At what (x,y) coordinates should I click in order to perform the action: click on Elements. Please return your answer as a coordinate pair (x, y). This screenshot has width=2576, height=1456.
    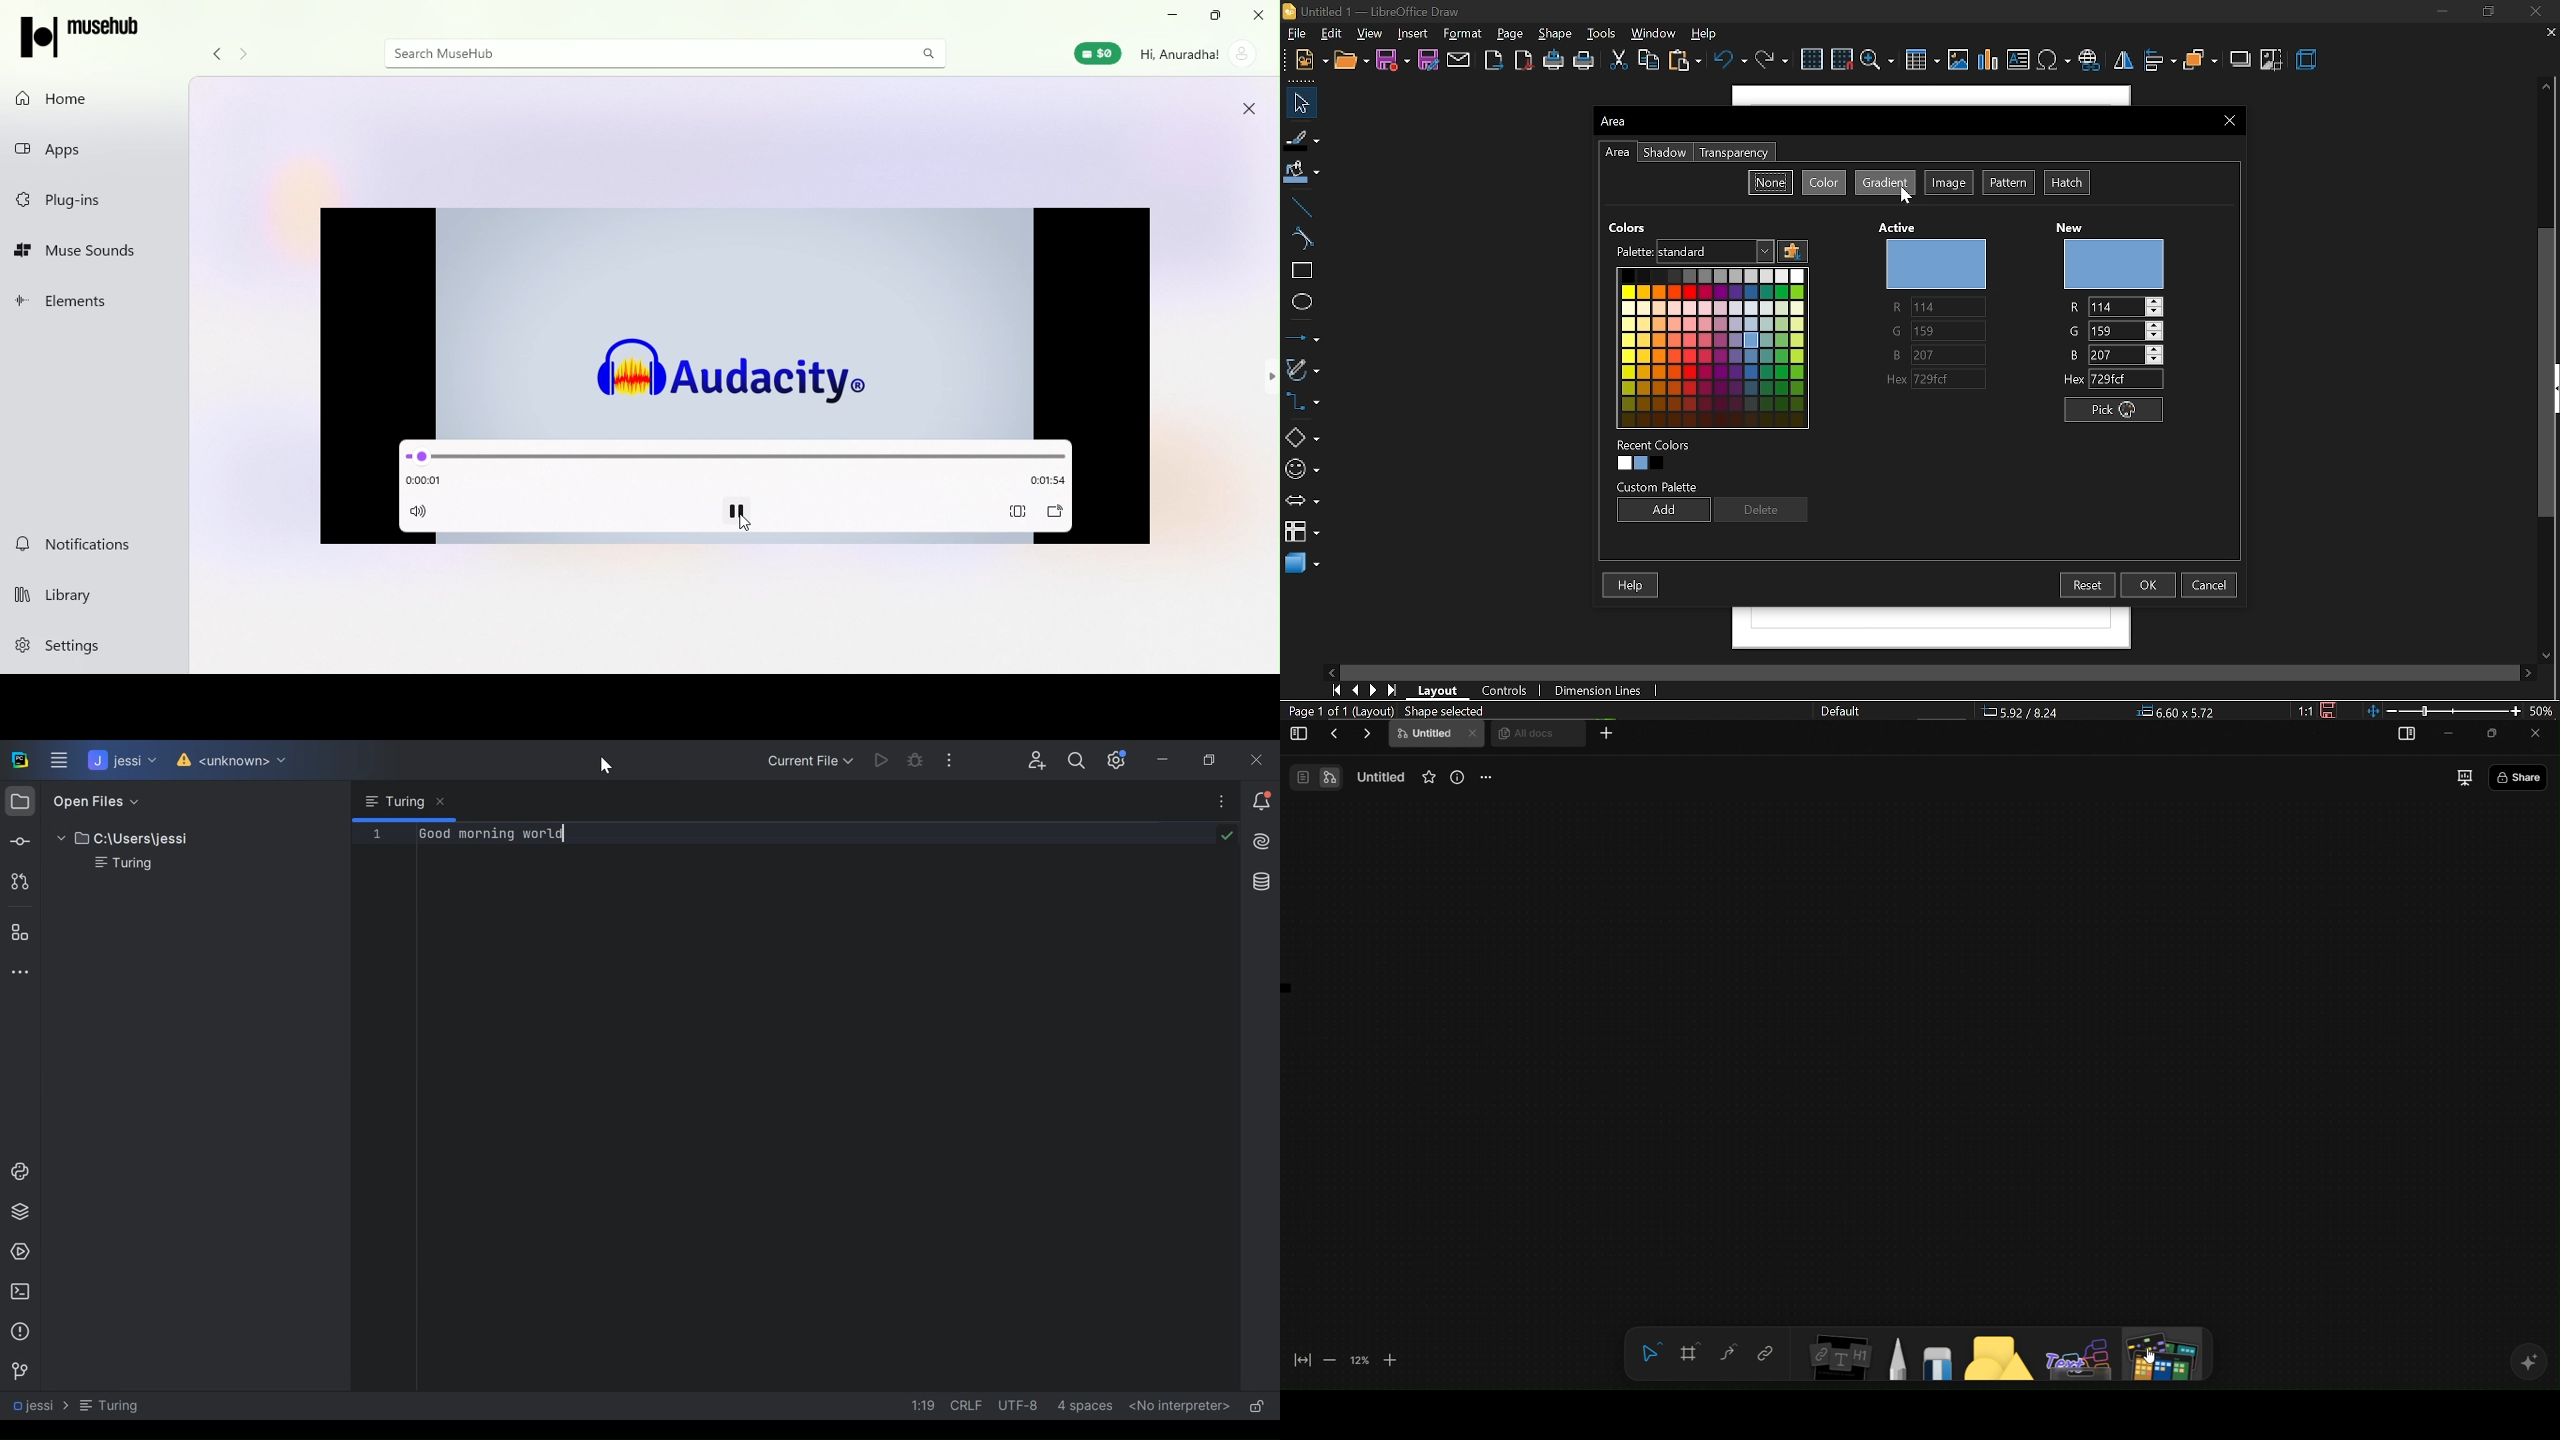
    Looking at the image, I should click on (95, 304).